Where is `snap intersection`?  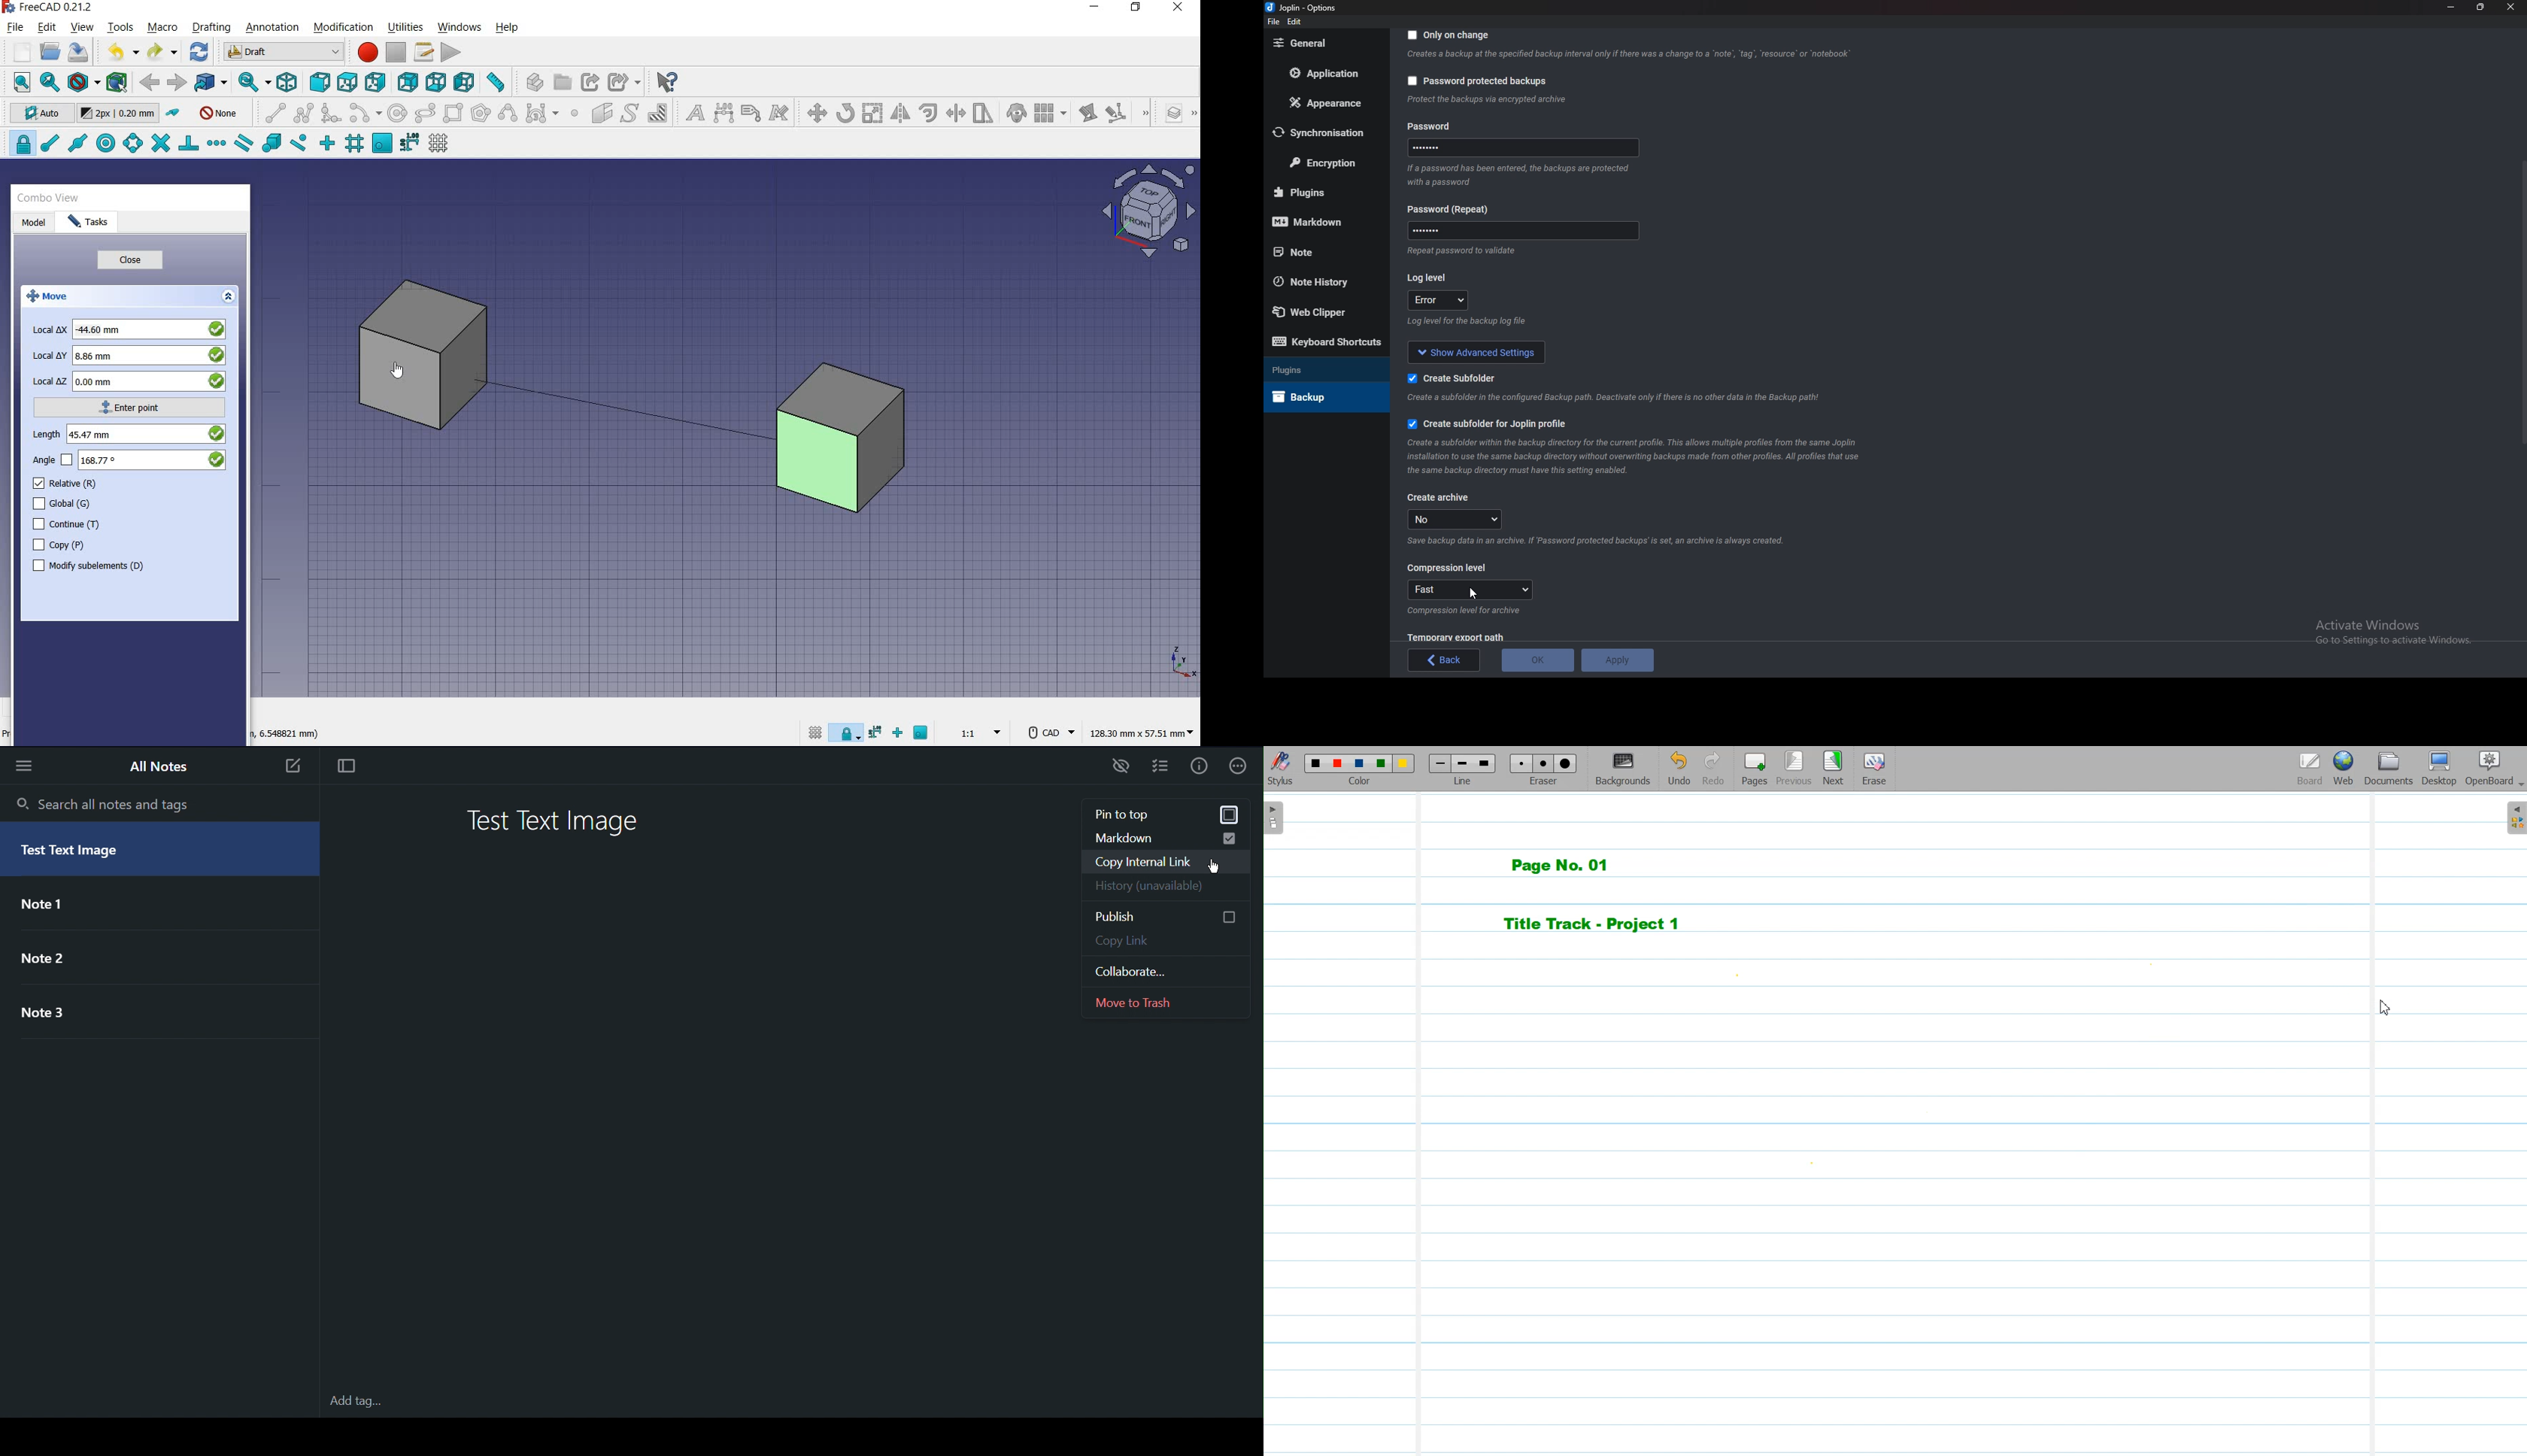 snap intersection is located at coordinates (162, 143).